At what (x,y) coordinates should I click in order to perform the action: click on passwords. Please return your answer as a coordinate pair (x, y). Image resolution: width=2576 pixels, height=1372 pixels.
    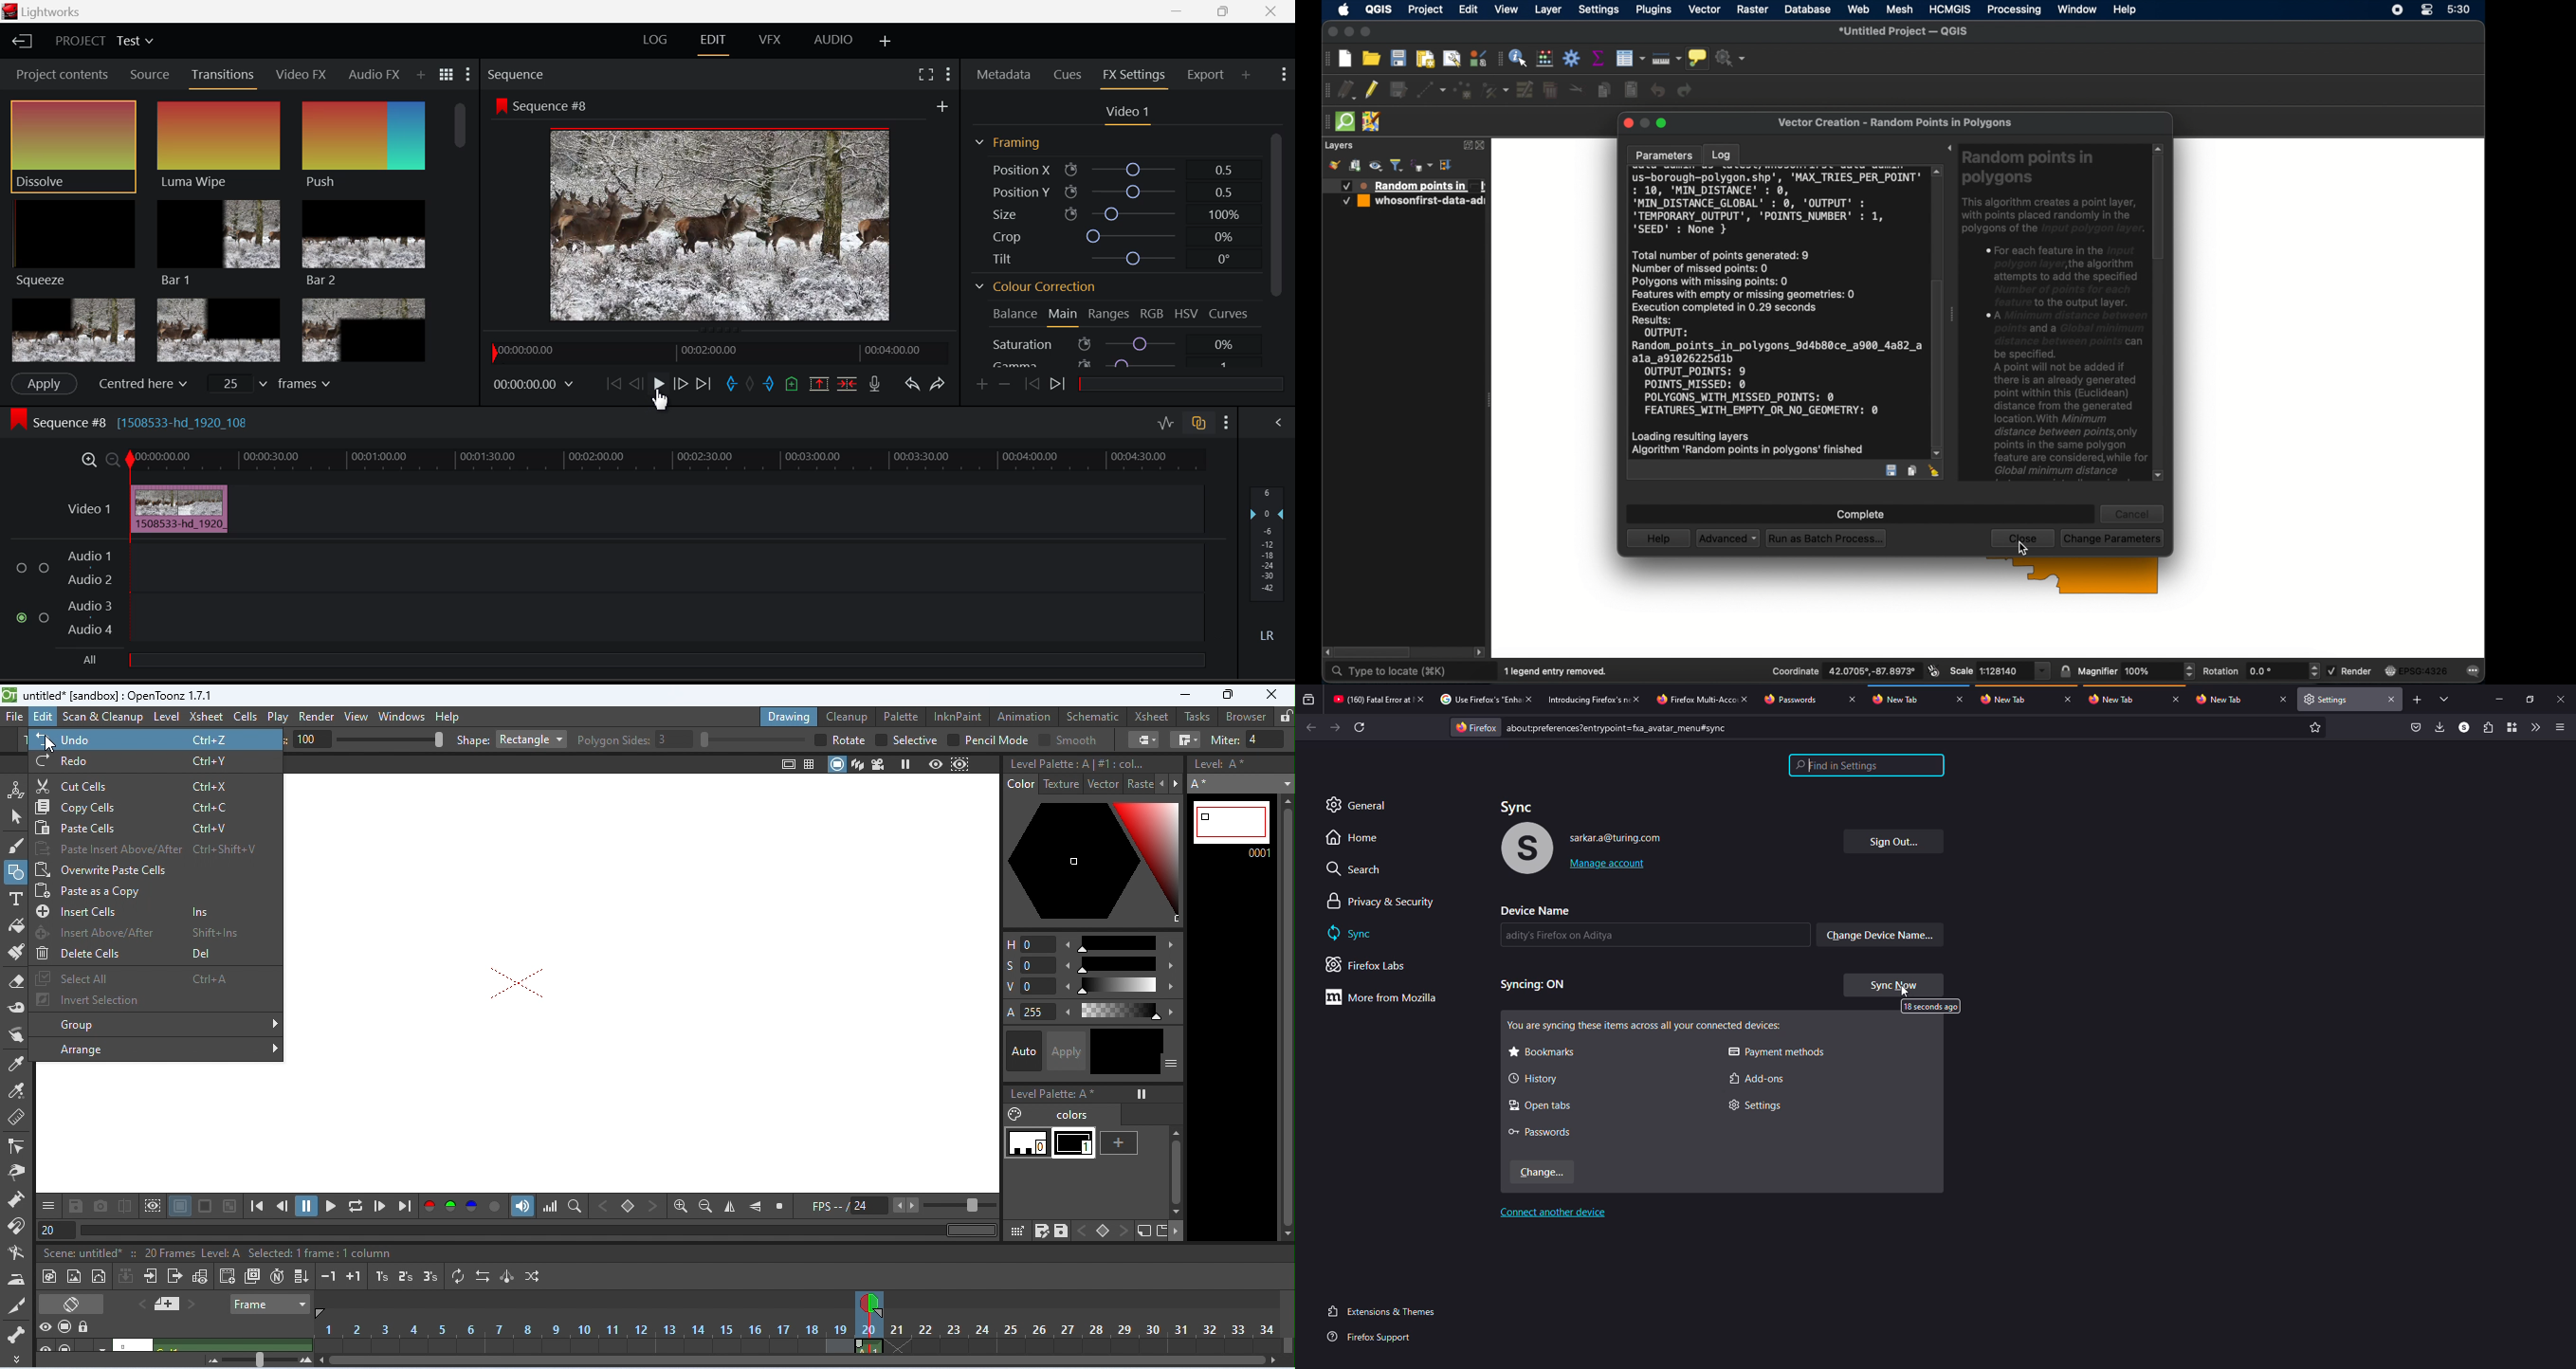
    Looking at the image, I should click on (1541, 1132).